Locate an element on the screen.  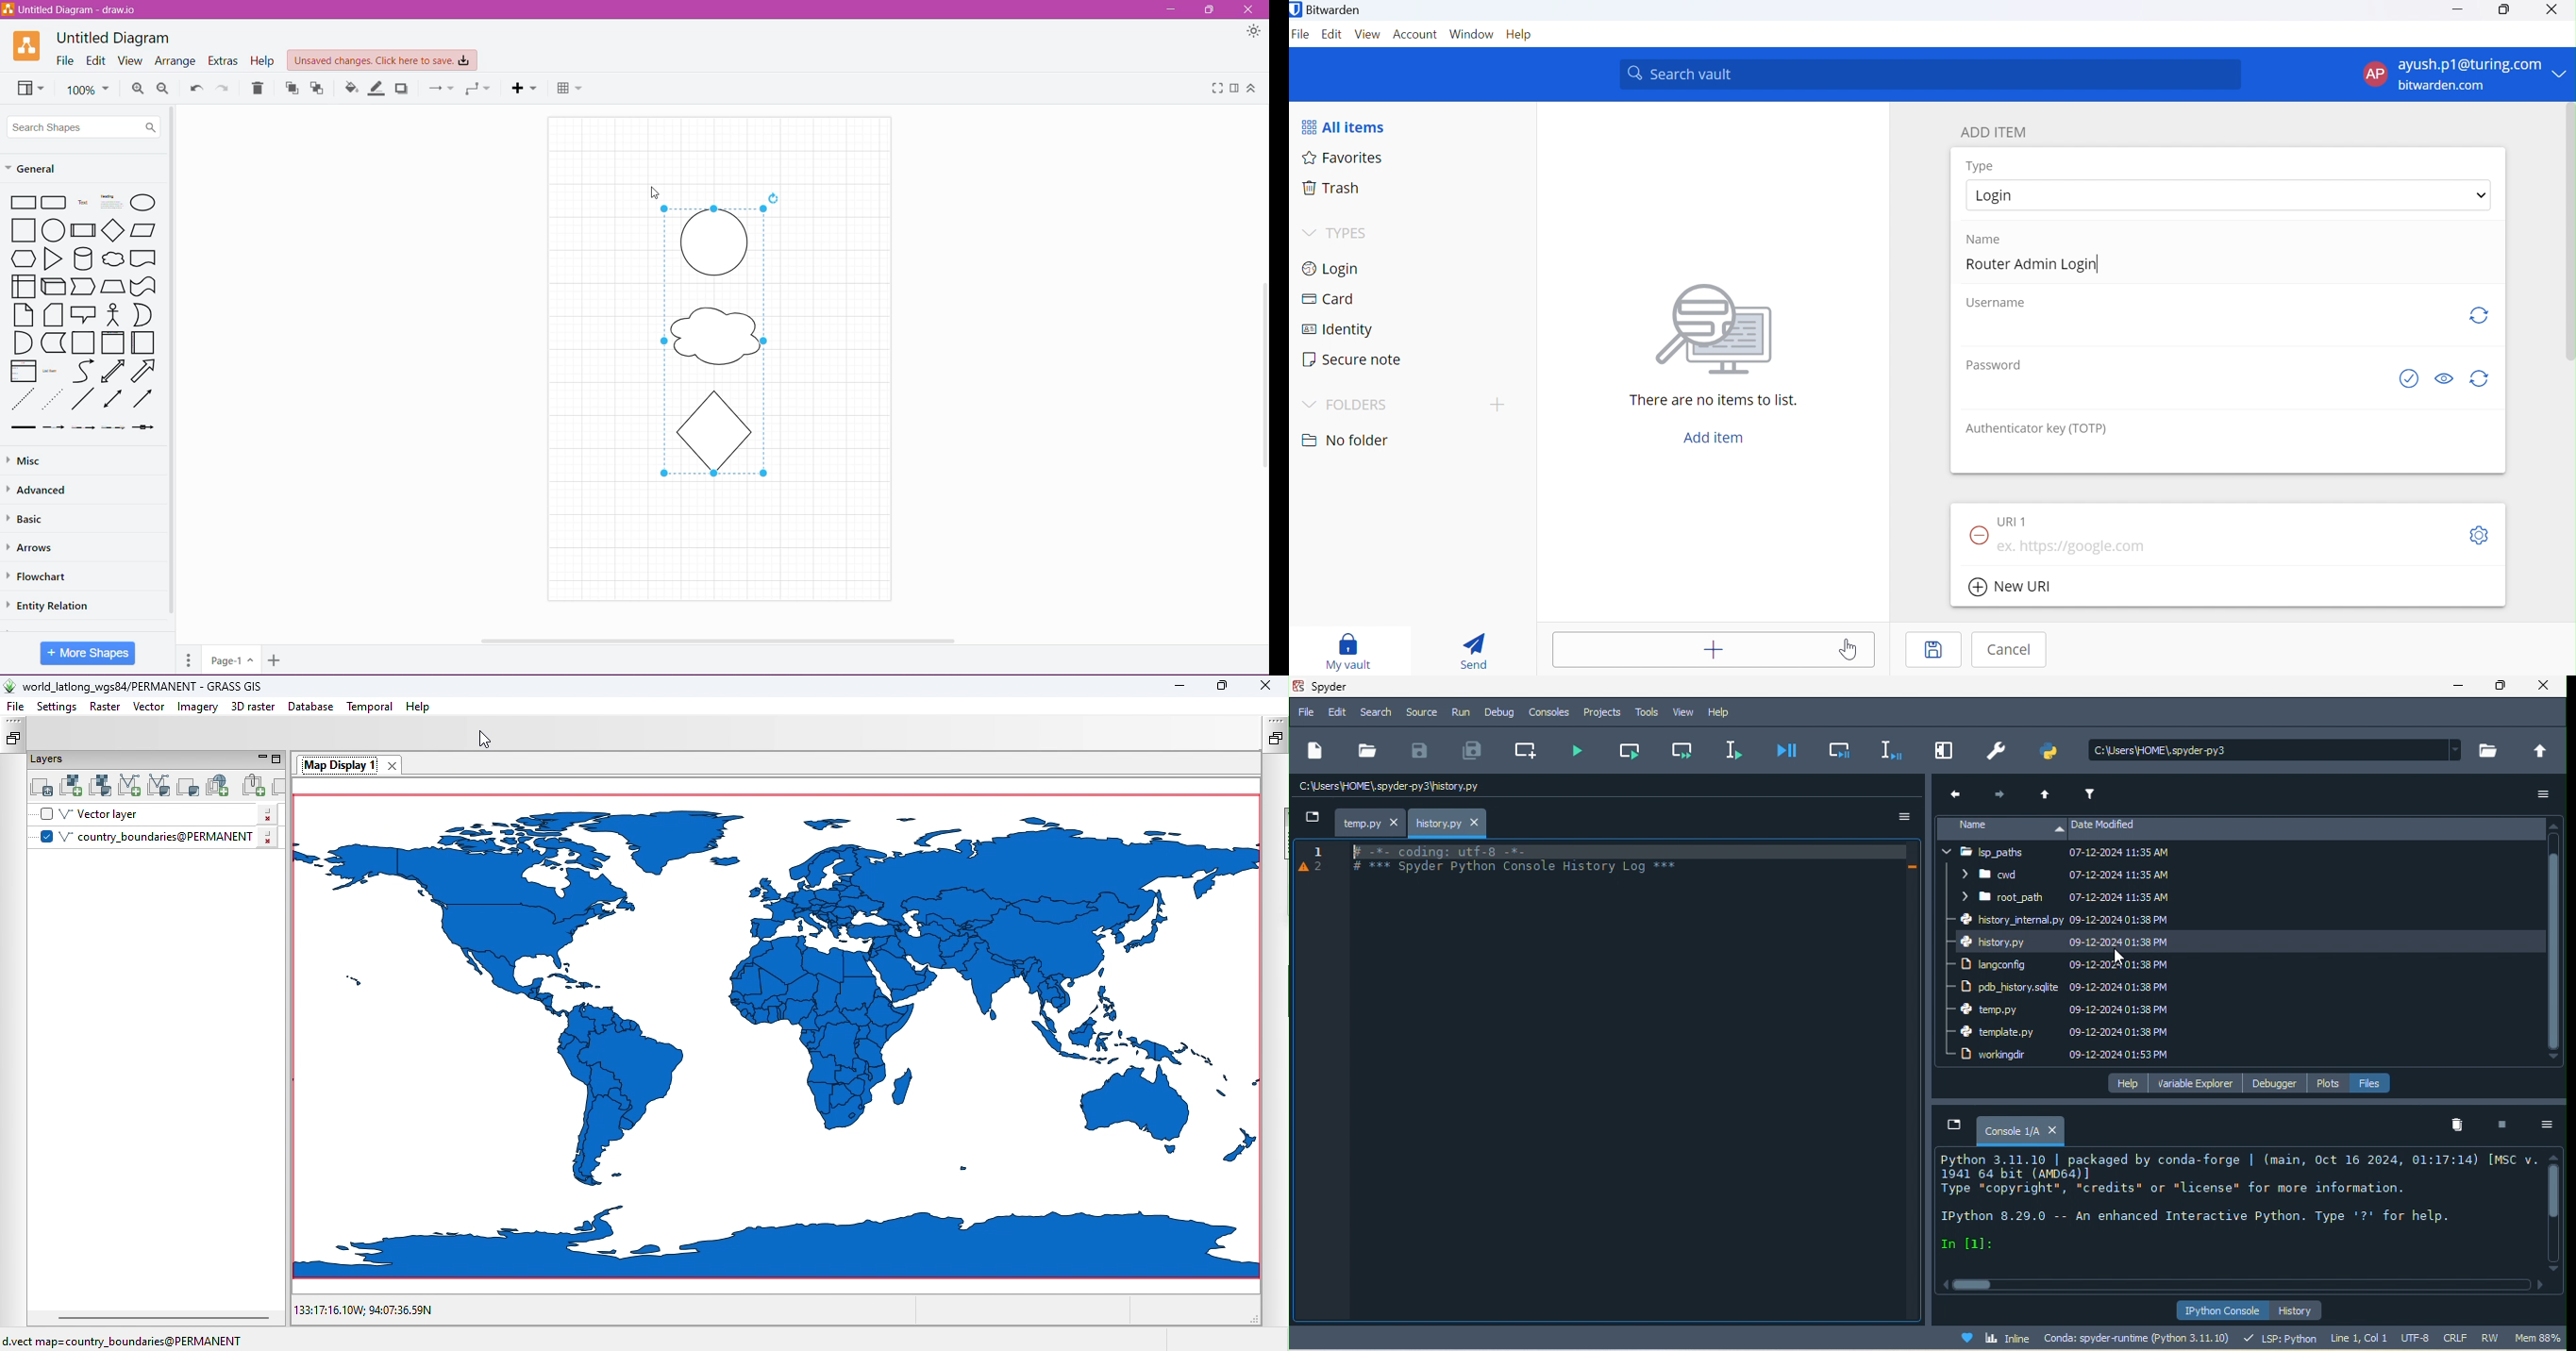
Table is located at coordinates (569, 87).